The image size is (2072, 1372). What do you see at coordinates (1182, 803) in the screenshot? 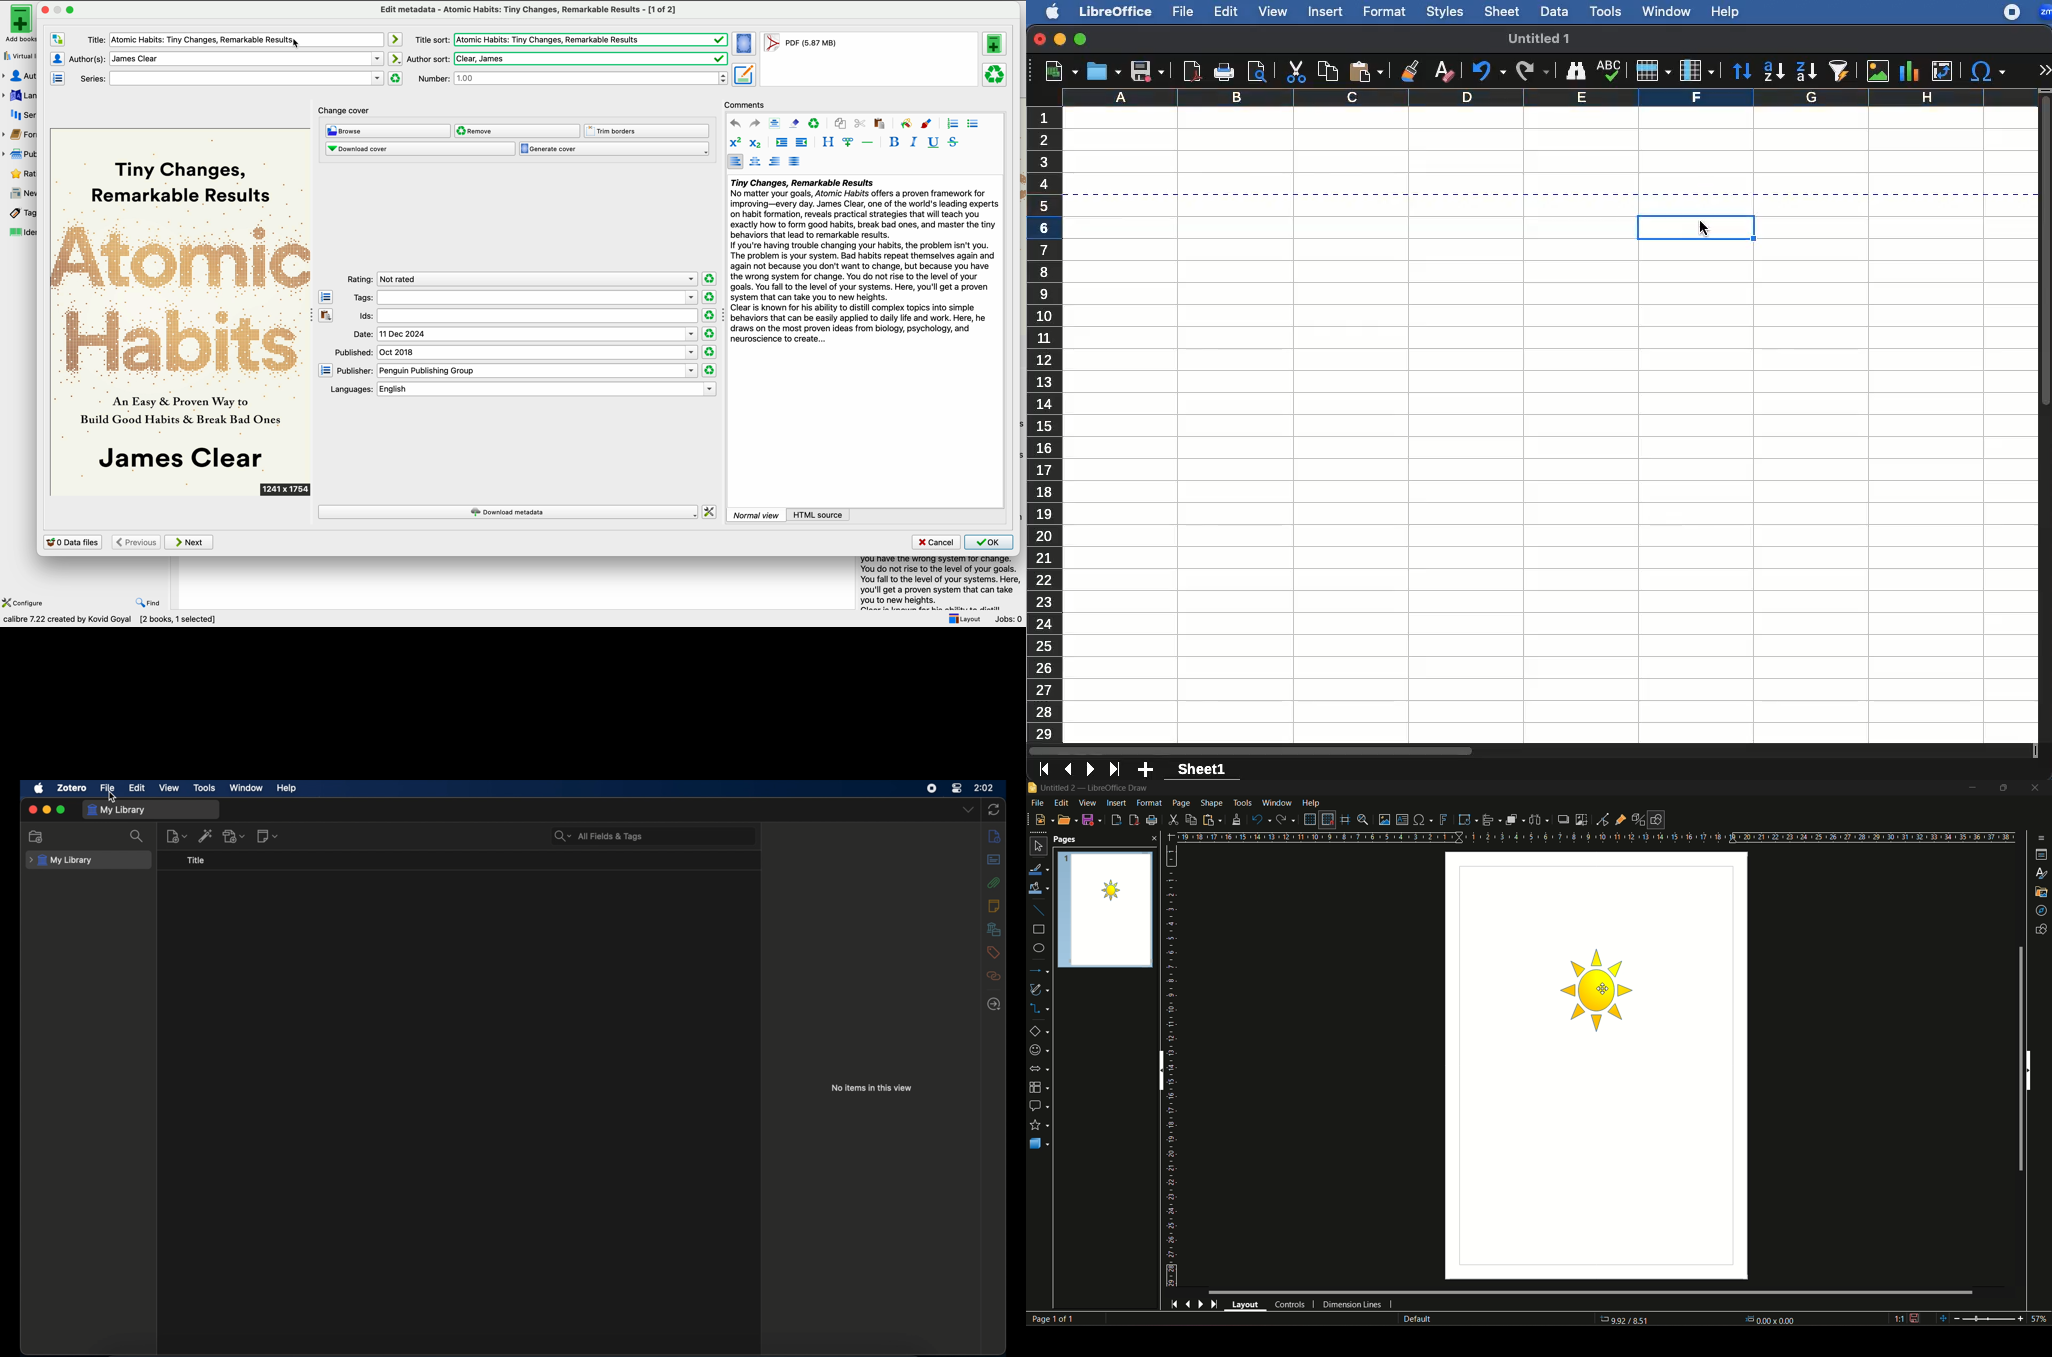
I see `page` at bounding box center [1182, 803].